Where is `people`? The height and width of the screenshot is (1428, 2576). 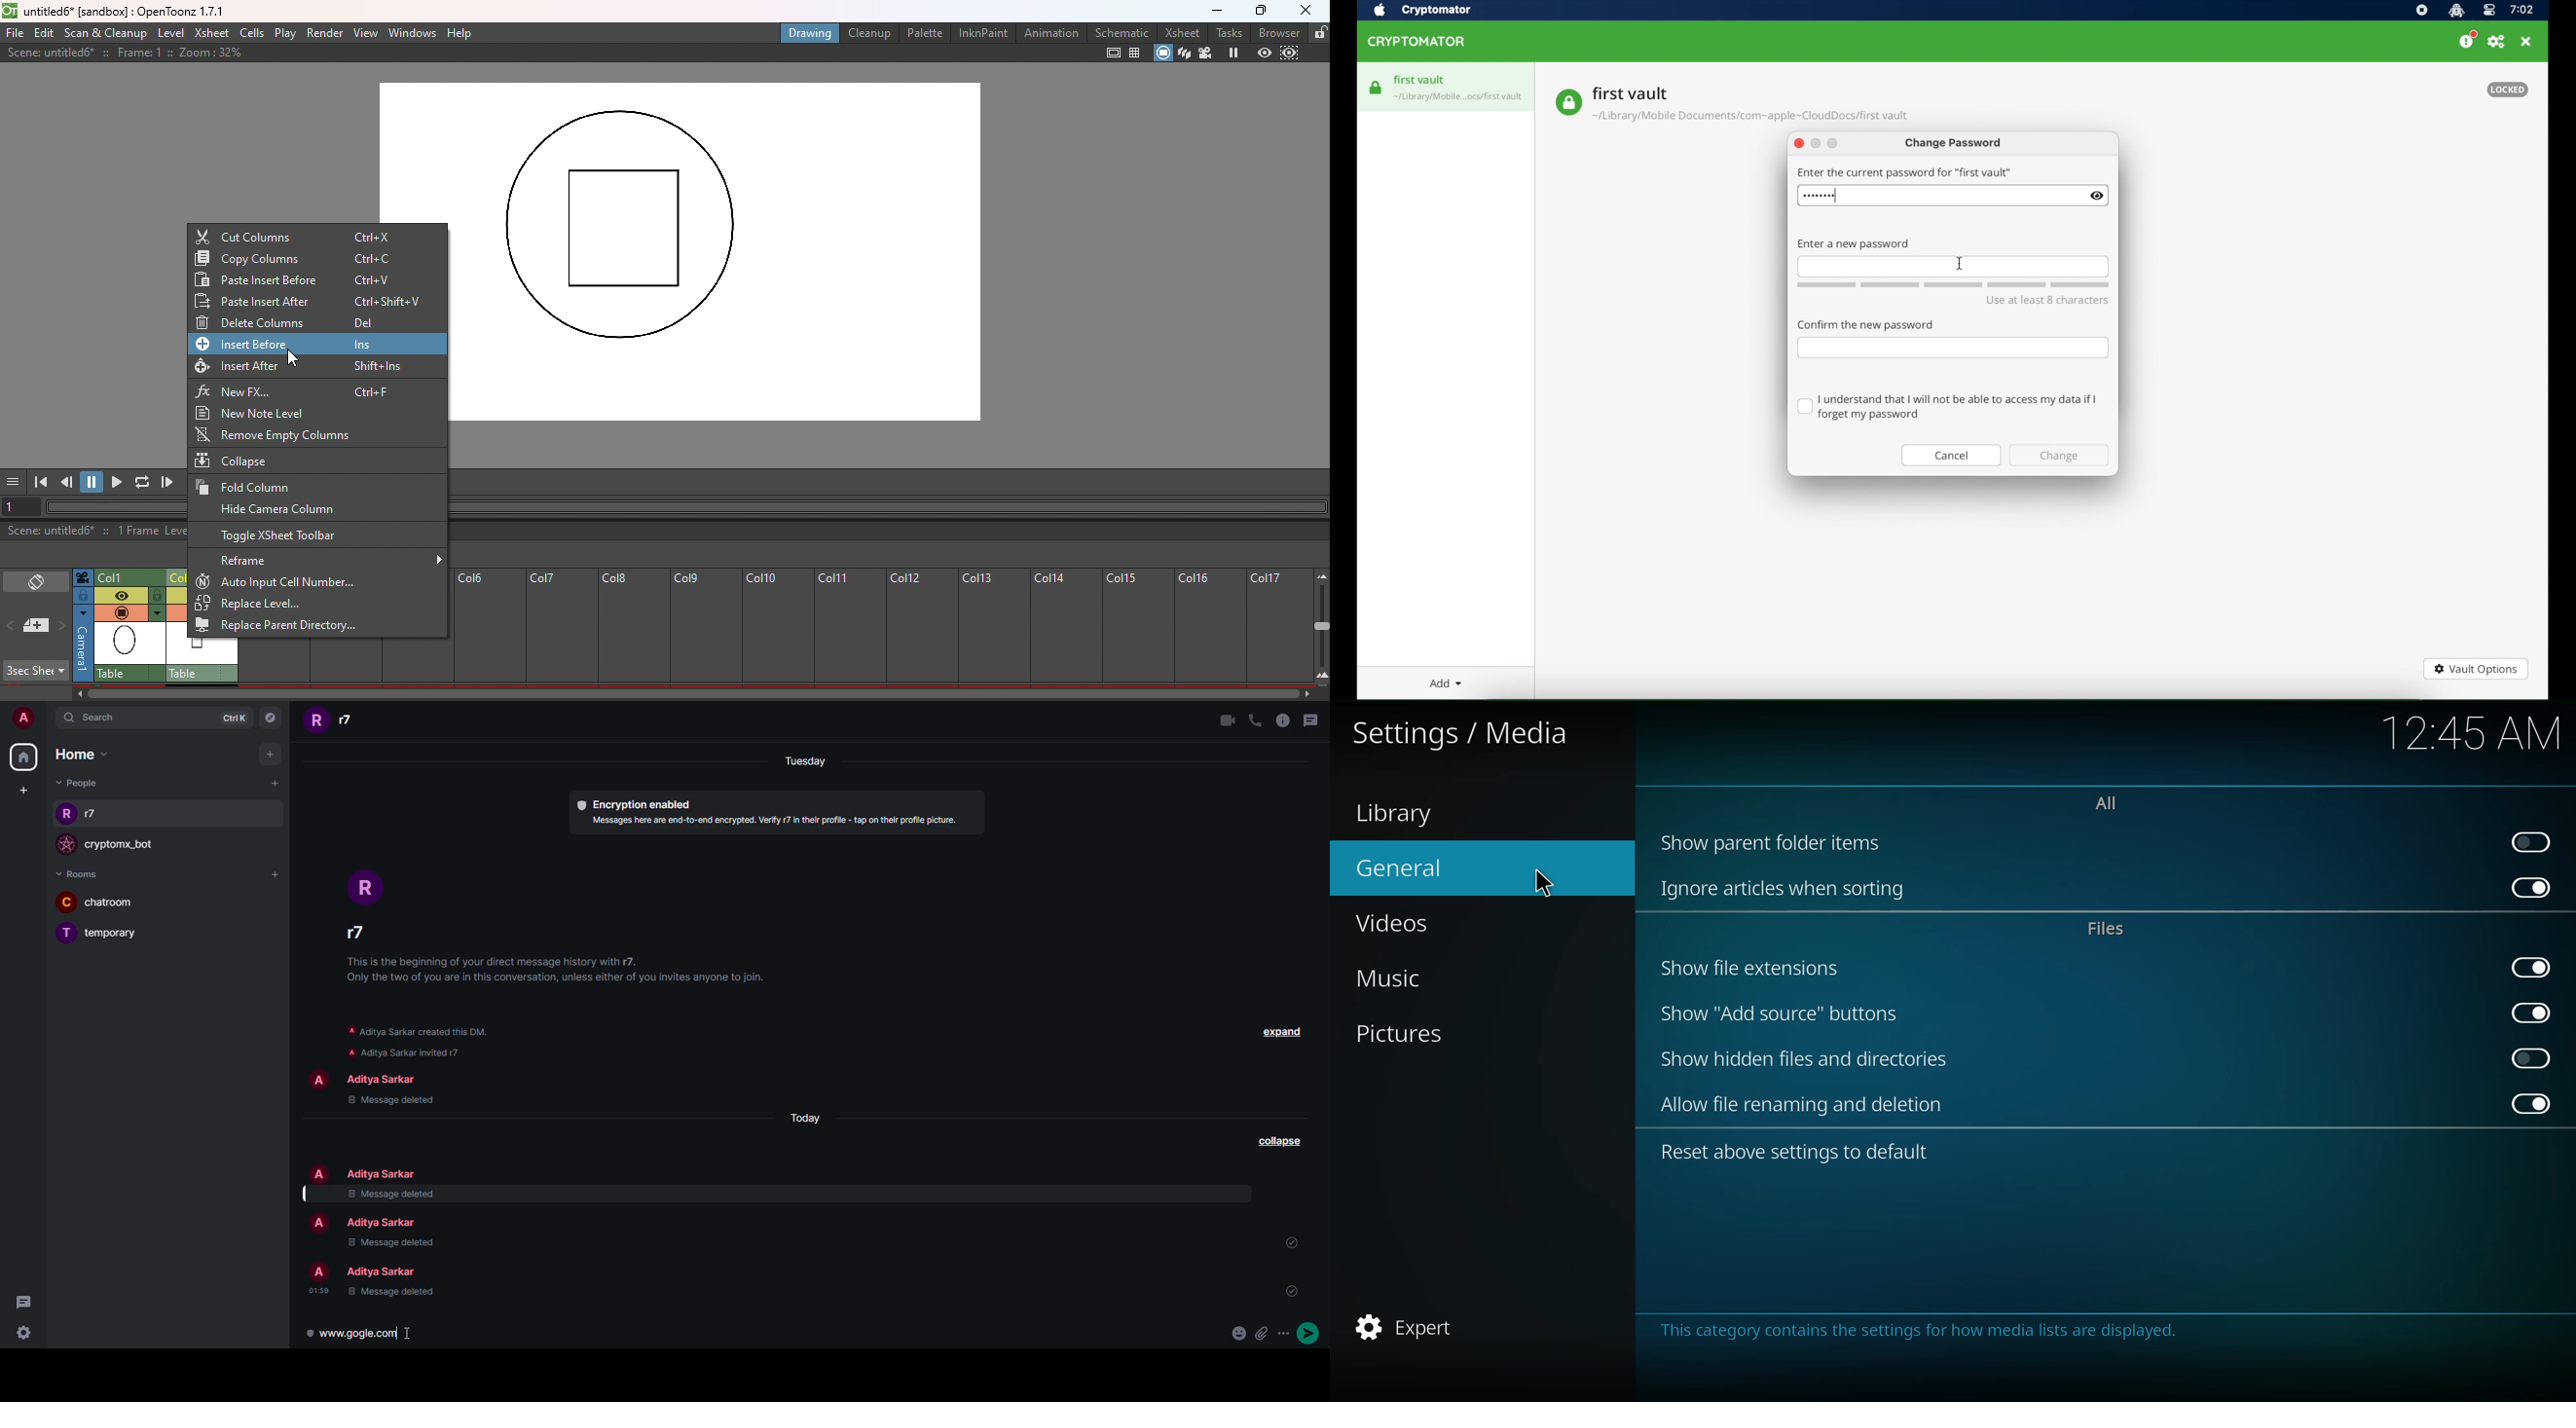
people is located at coordinates (382, 1174).